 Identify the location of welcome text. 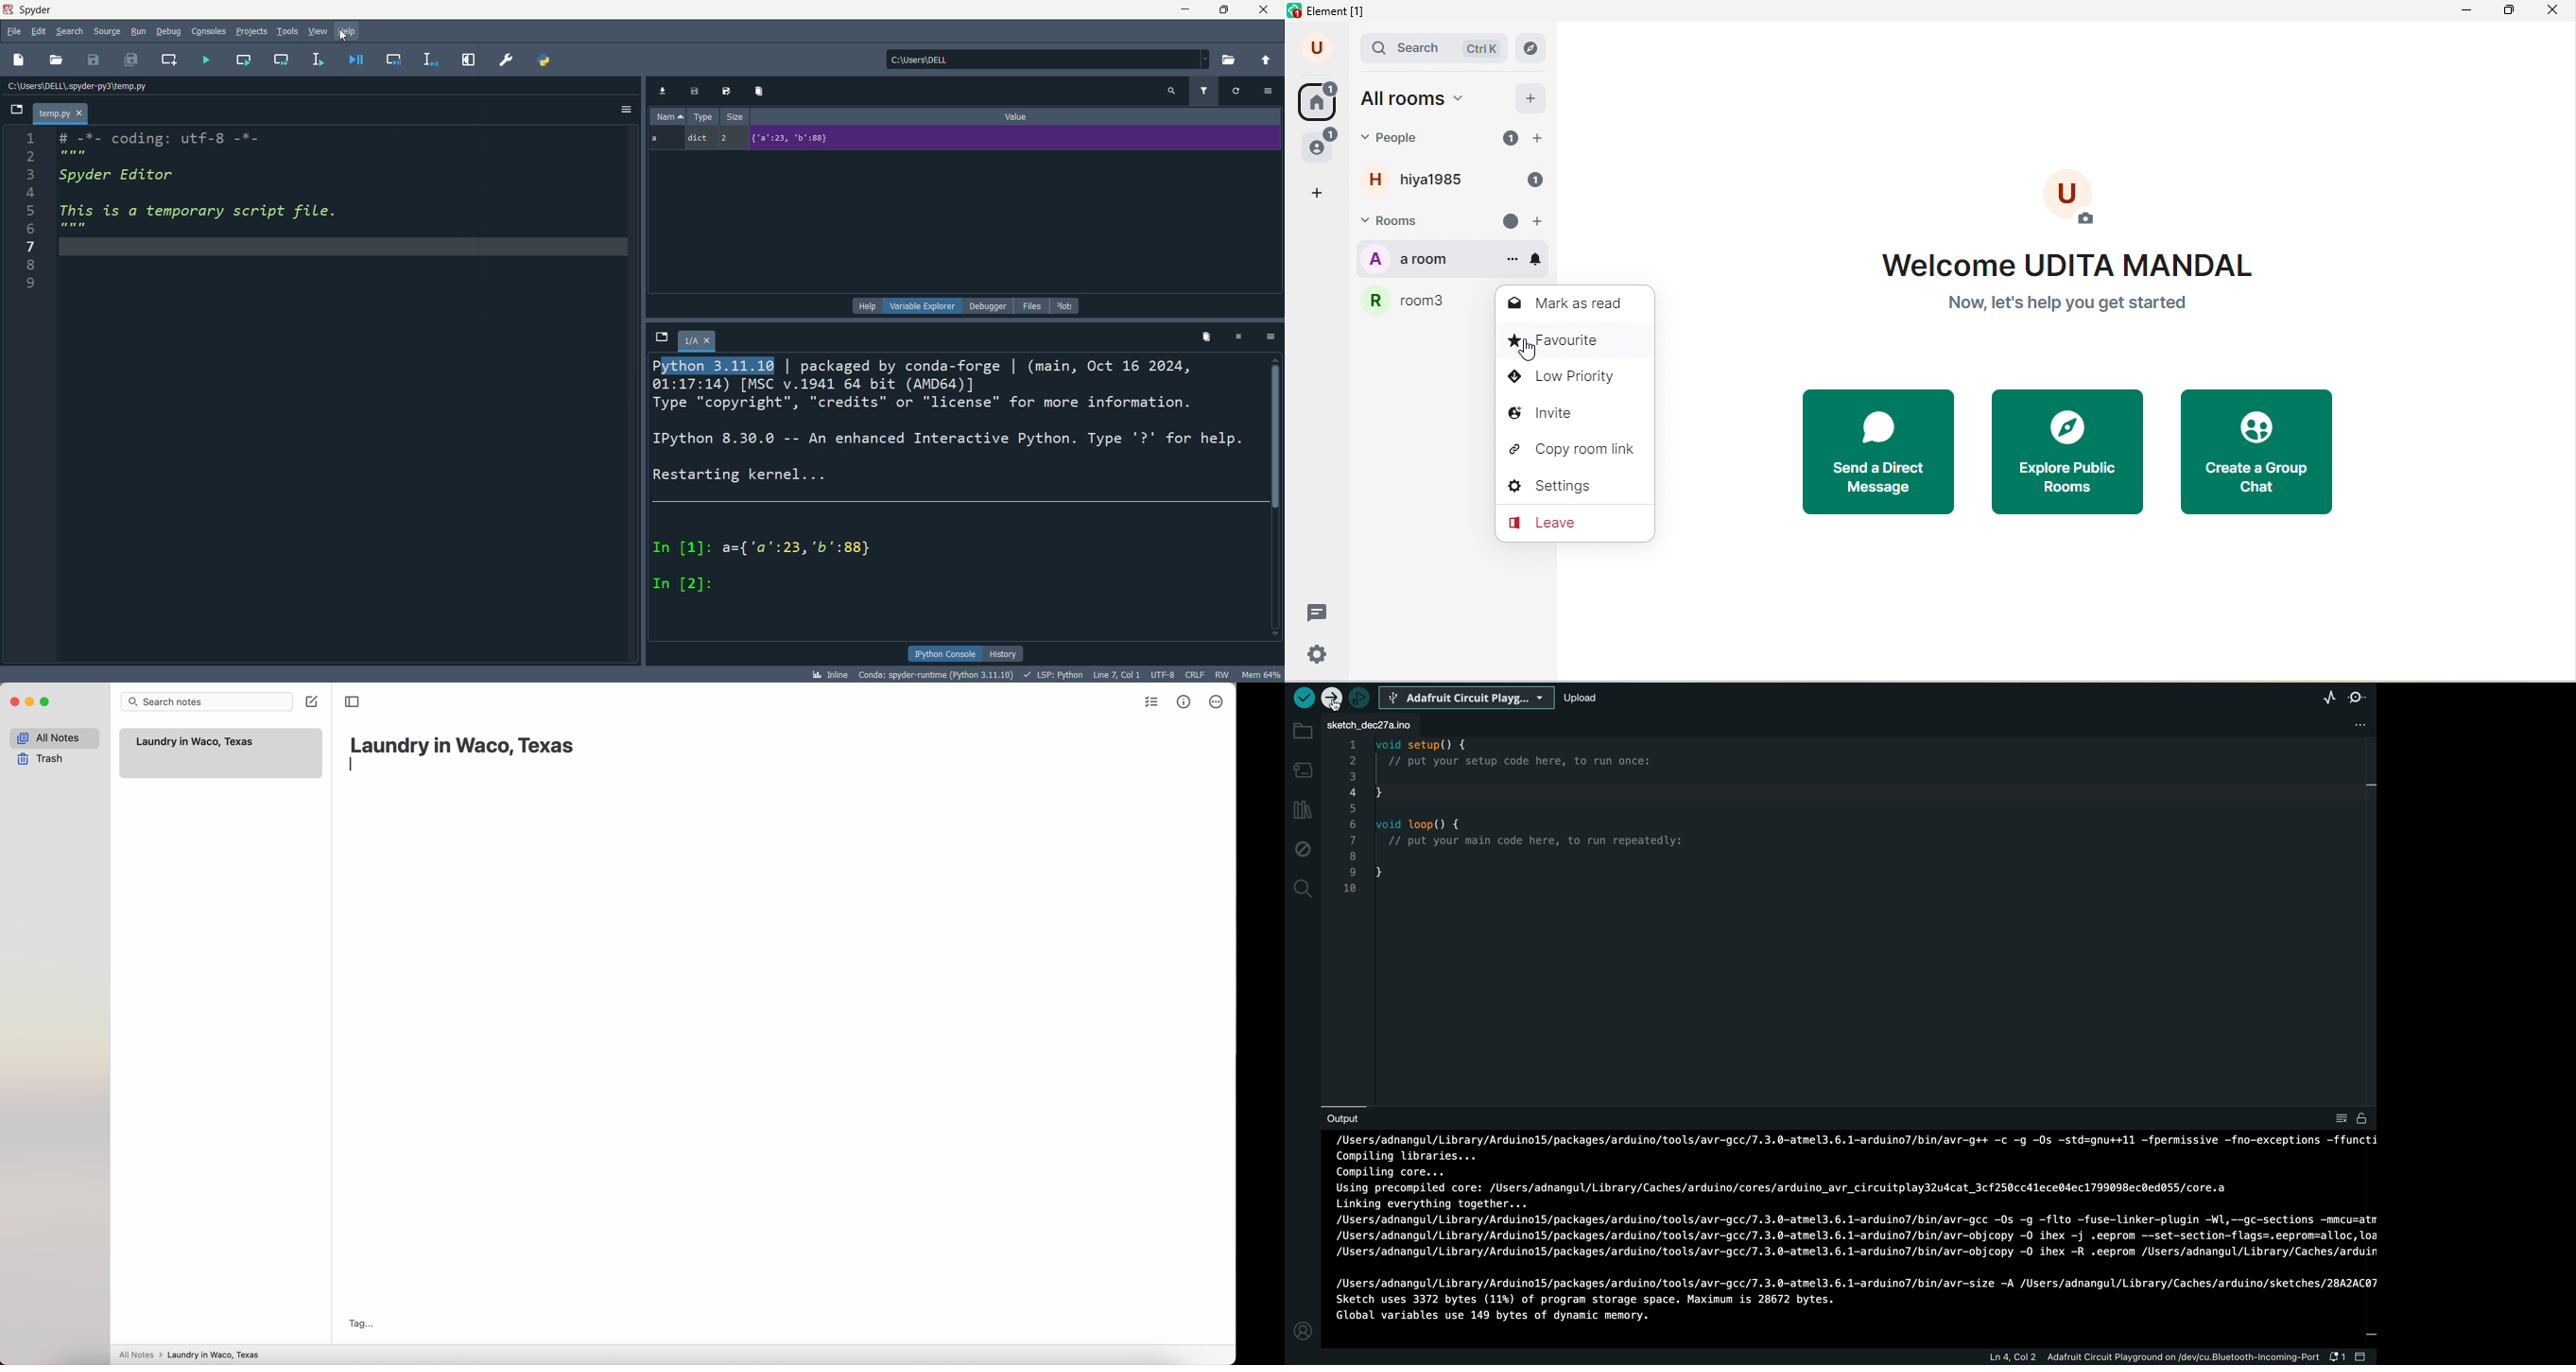
(2073, 286).